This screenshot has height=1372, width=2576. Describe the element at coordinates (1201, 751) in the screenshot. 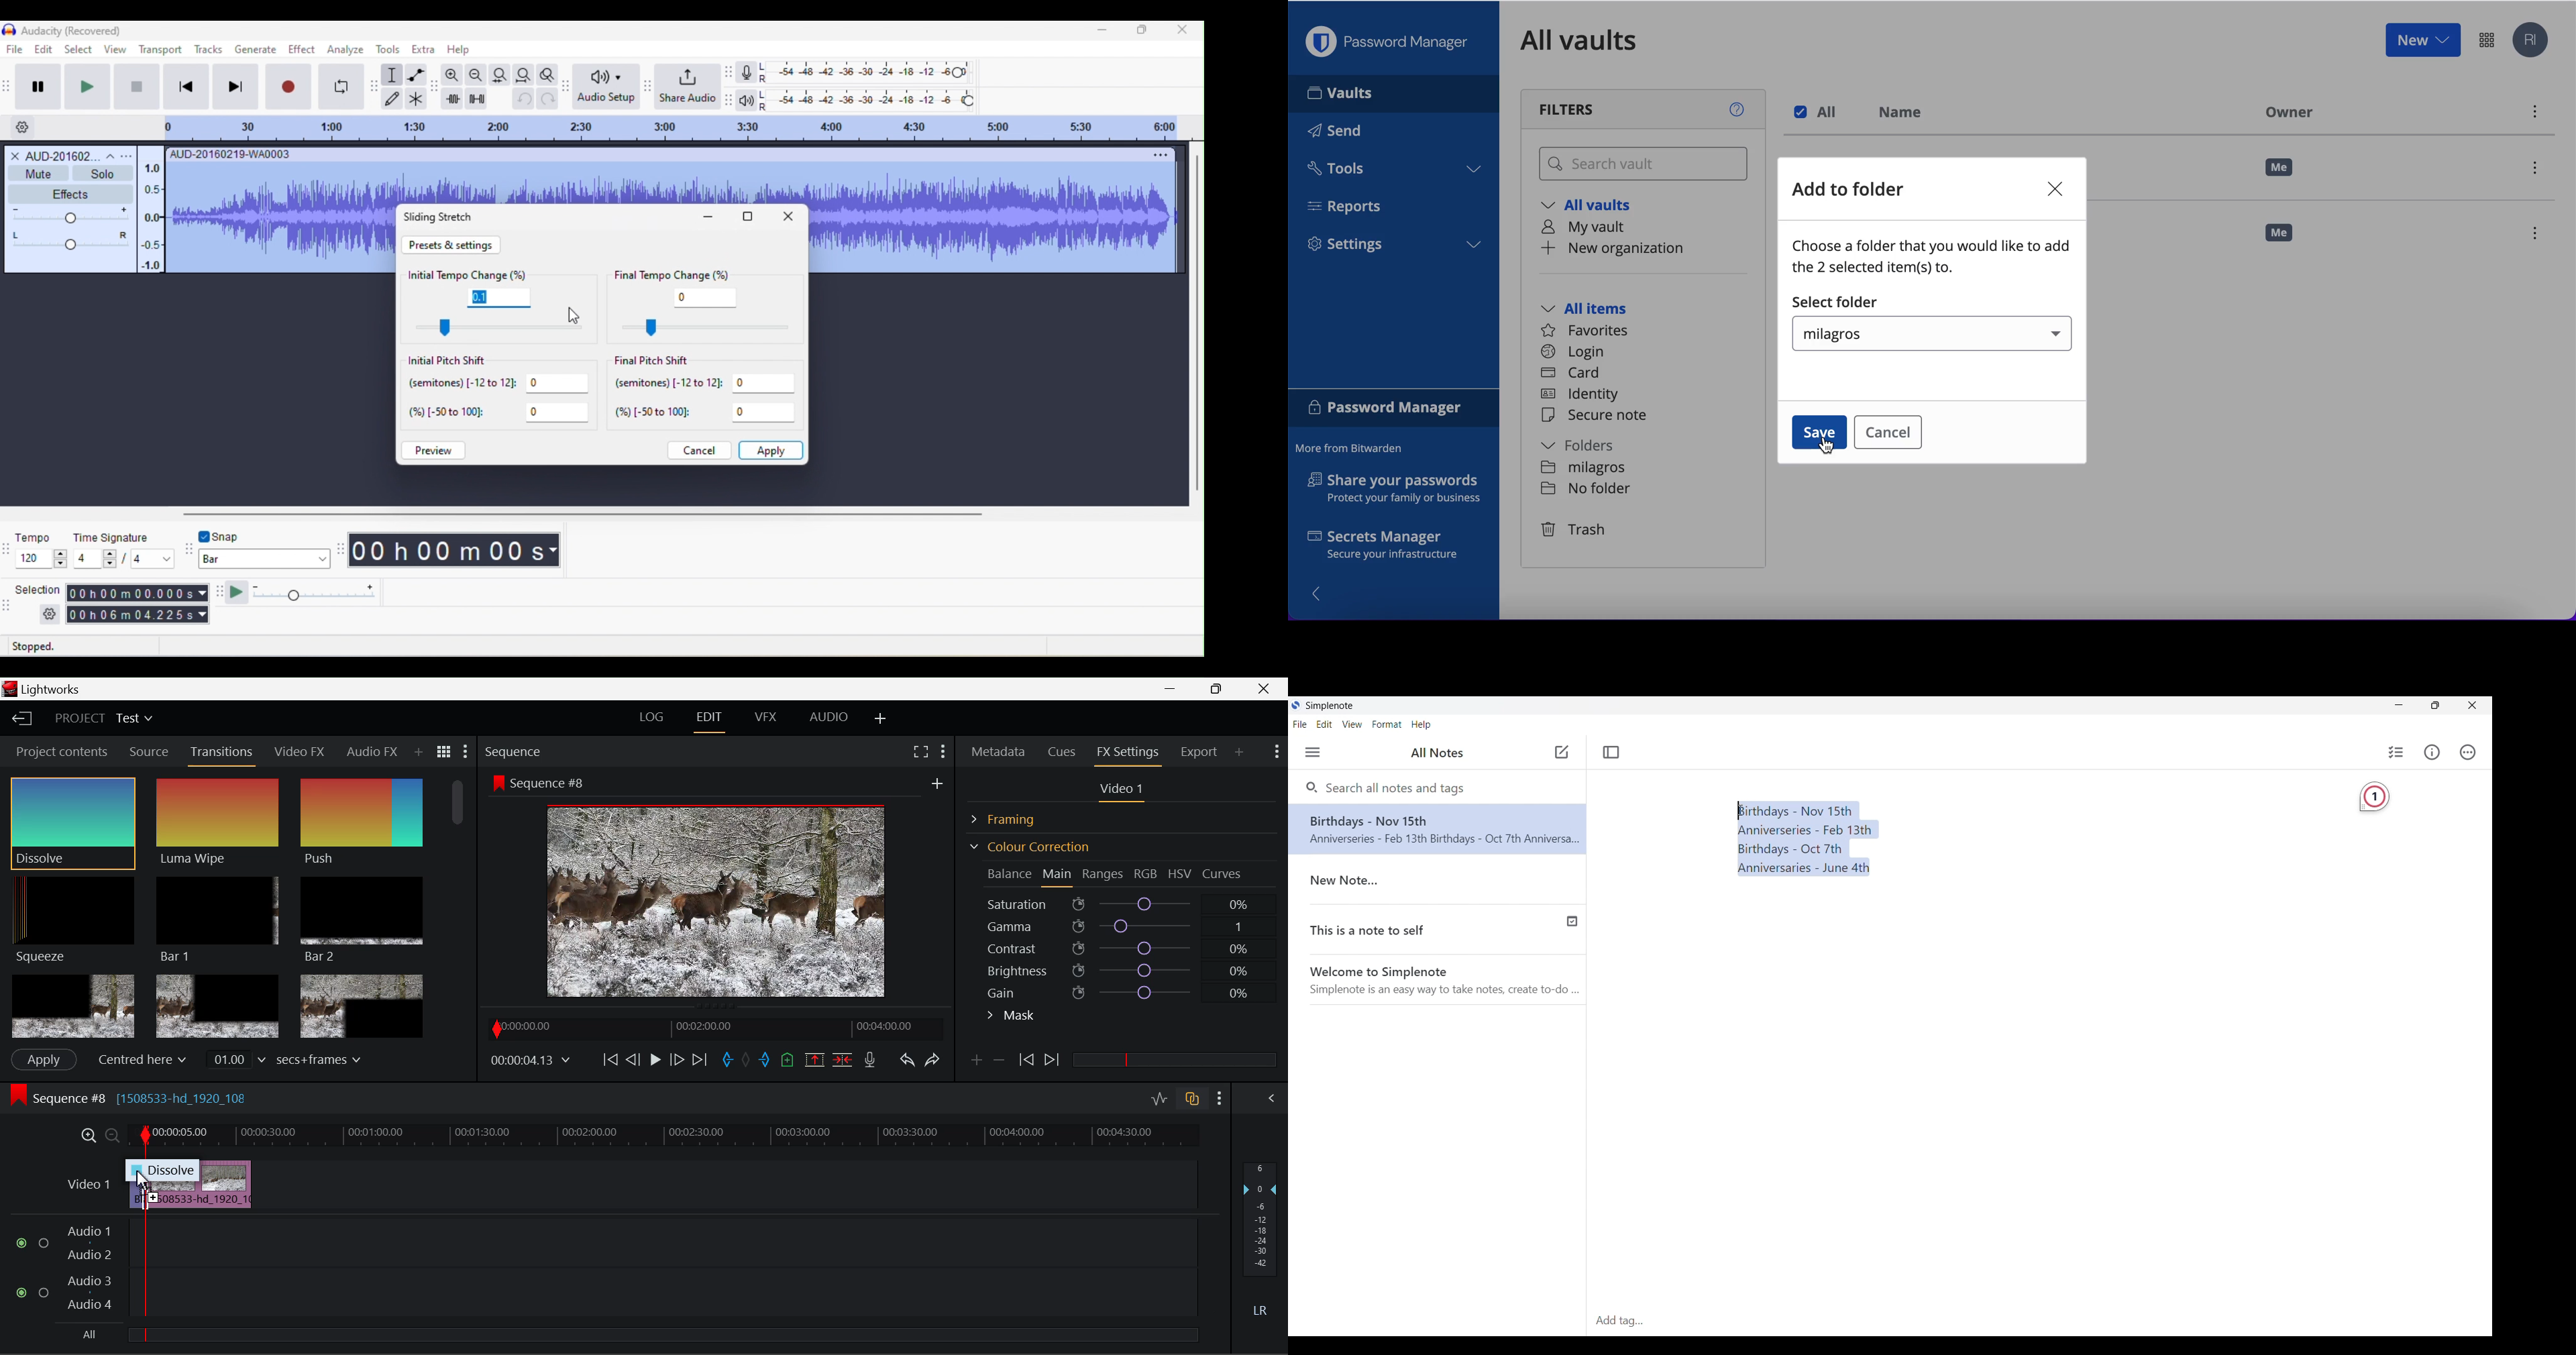

I see `Export Panel` at that location.